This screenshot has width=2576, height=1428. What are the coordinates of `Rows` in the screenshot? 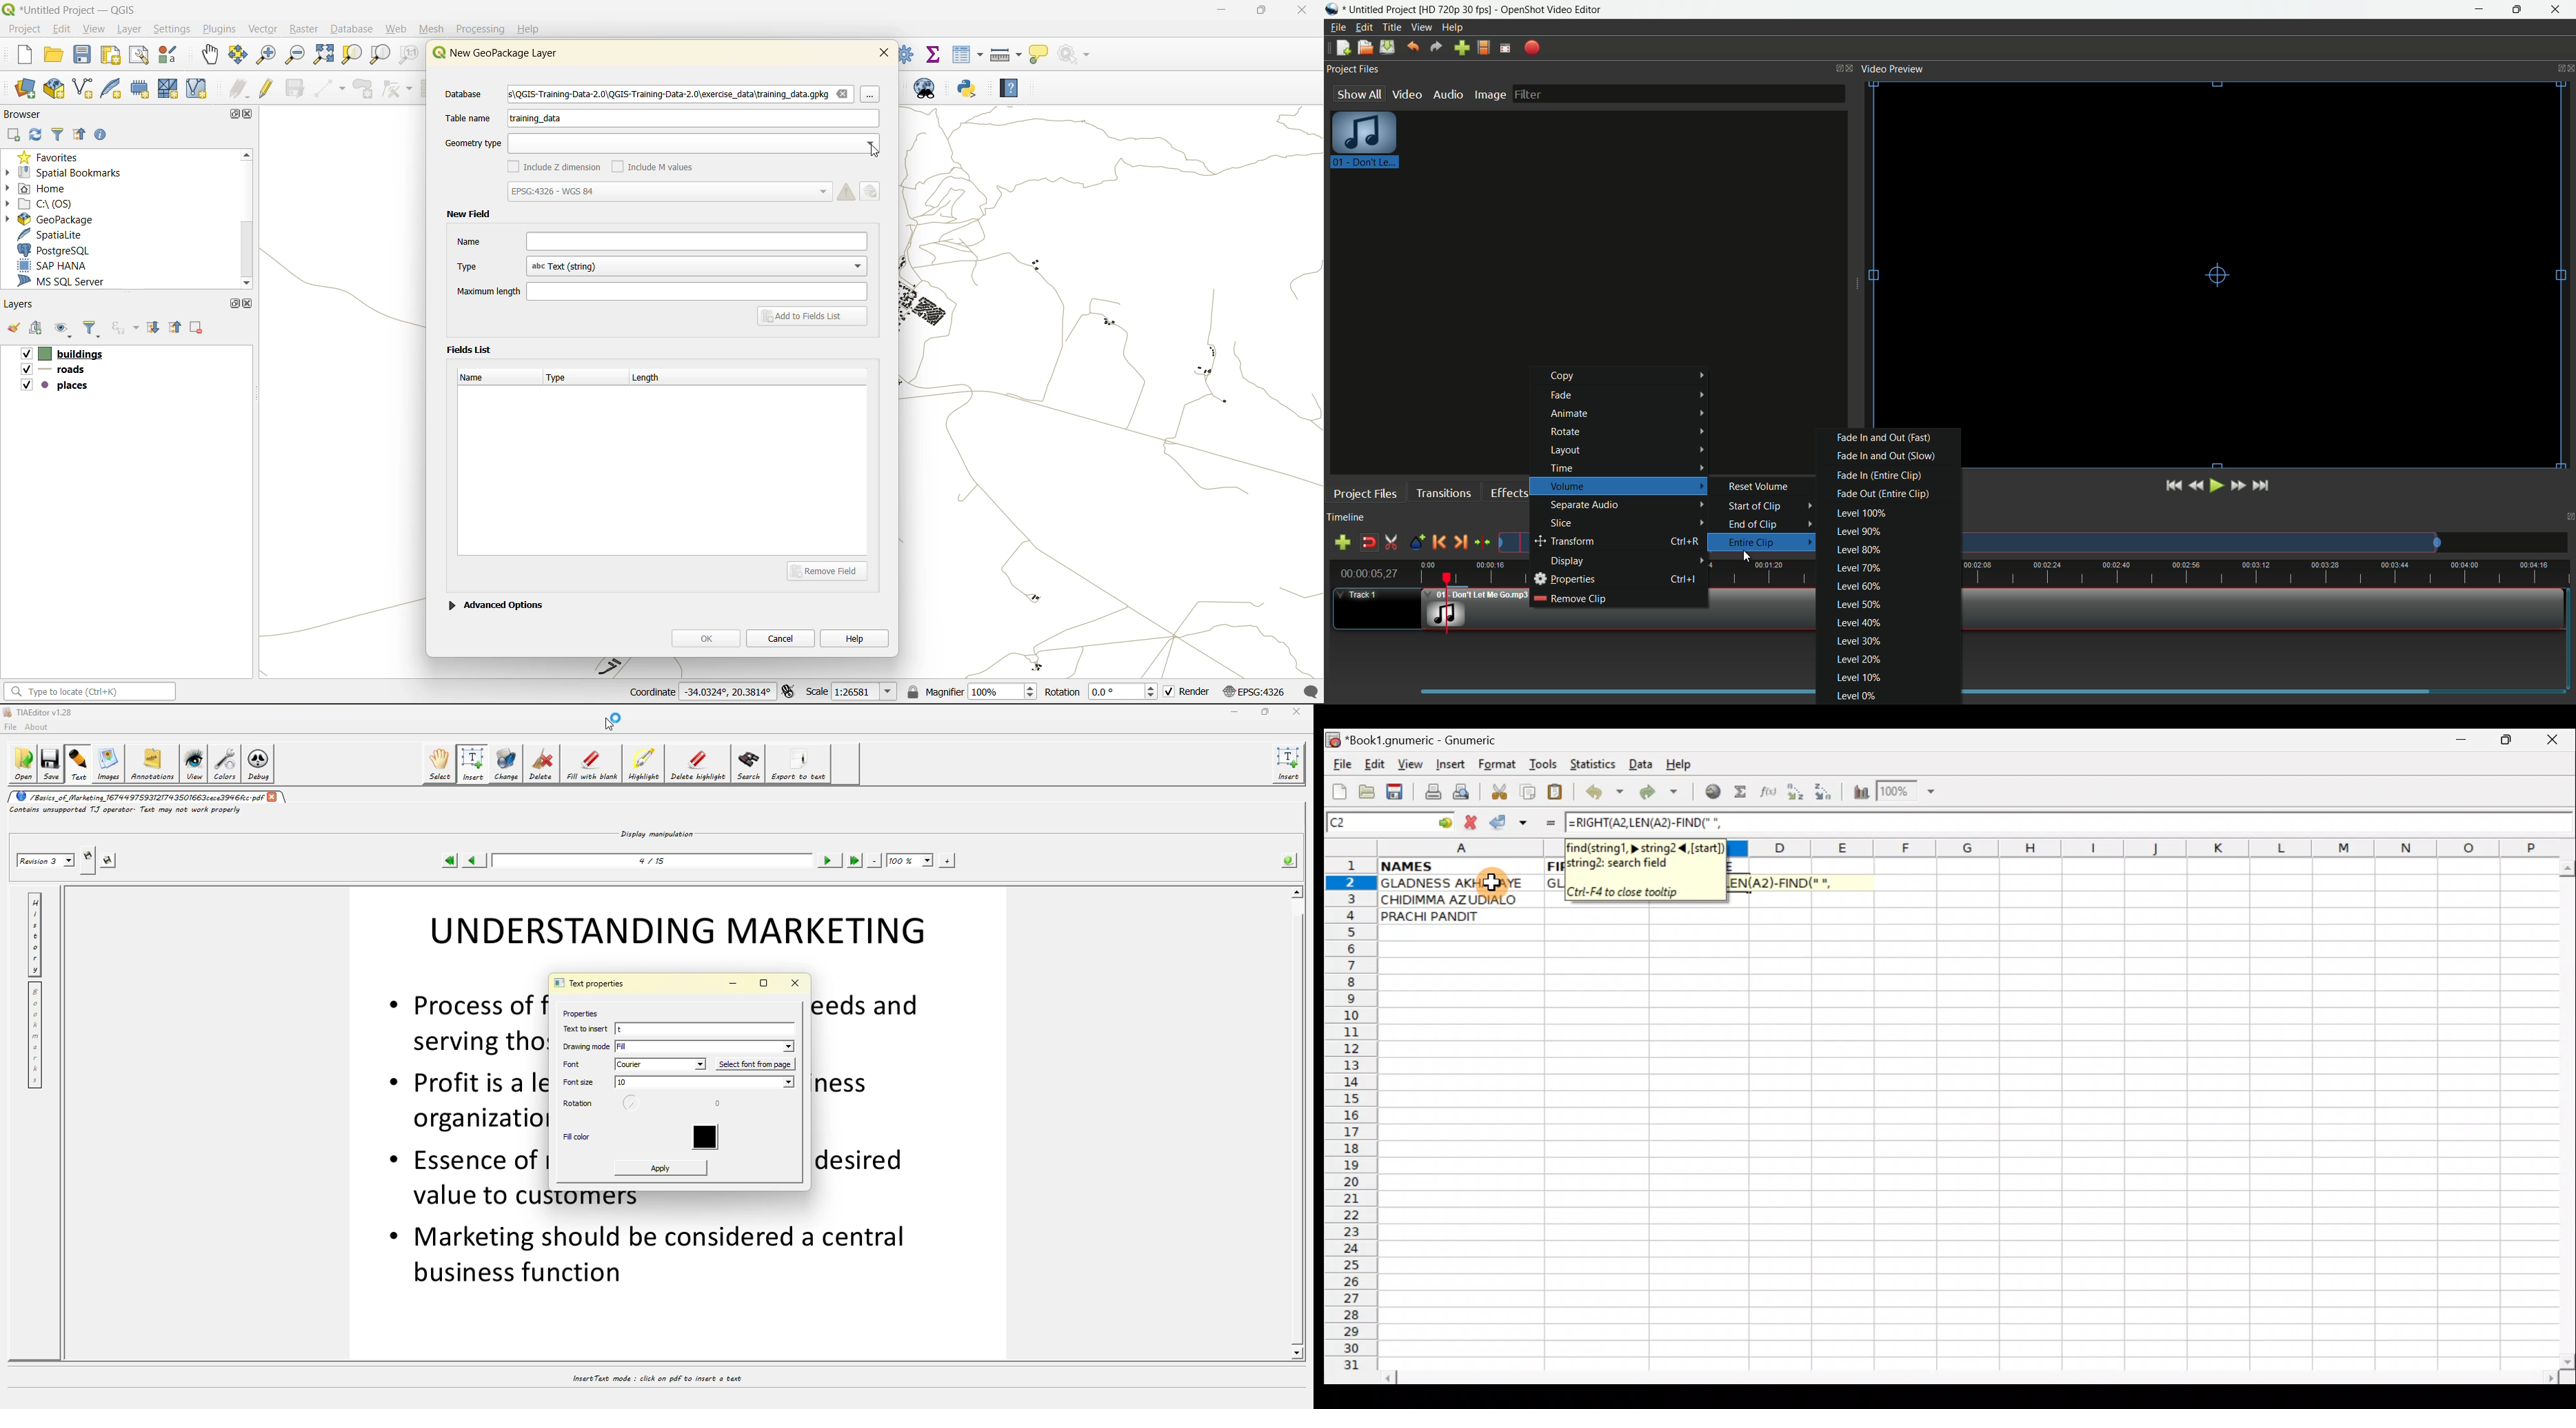 It's located at (1351, 1119).